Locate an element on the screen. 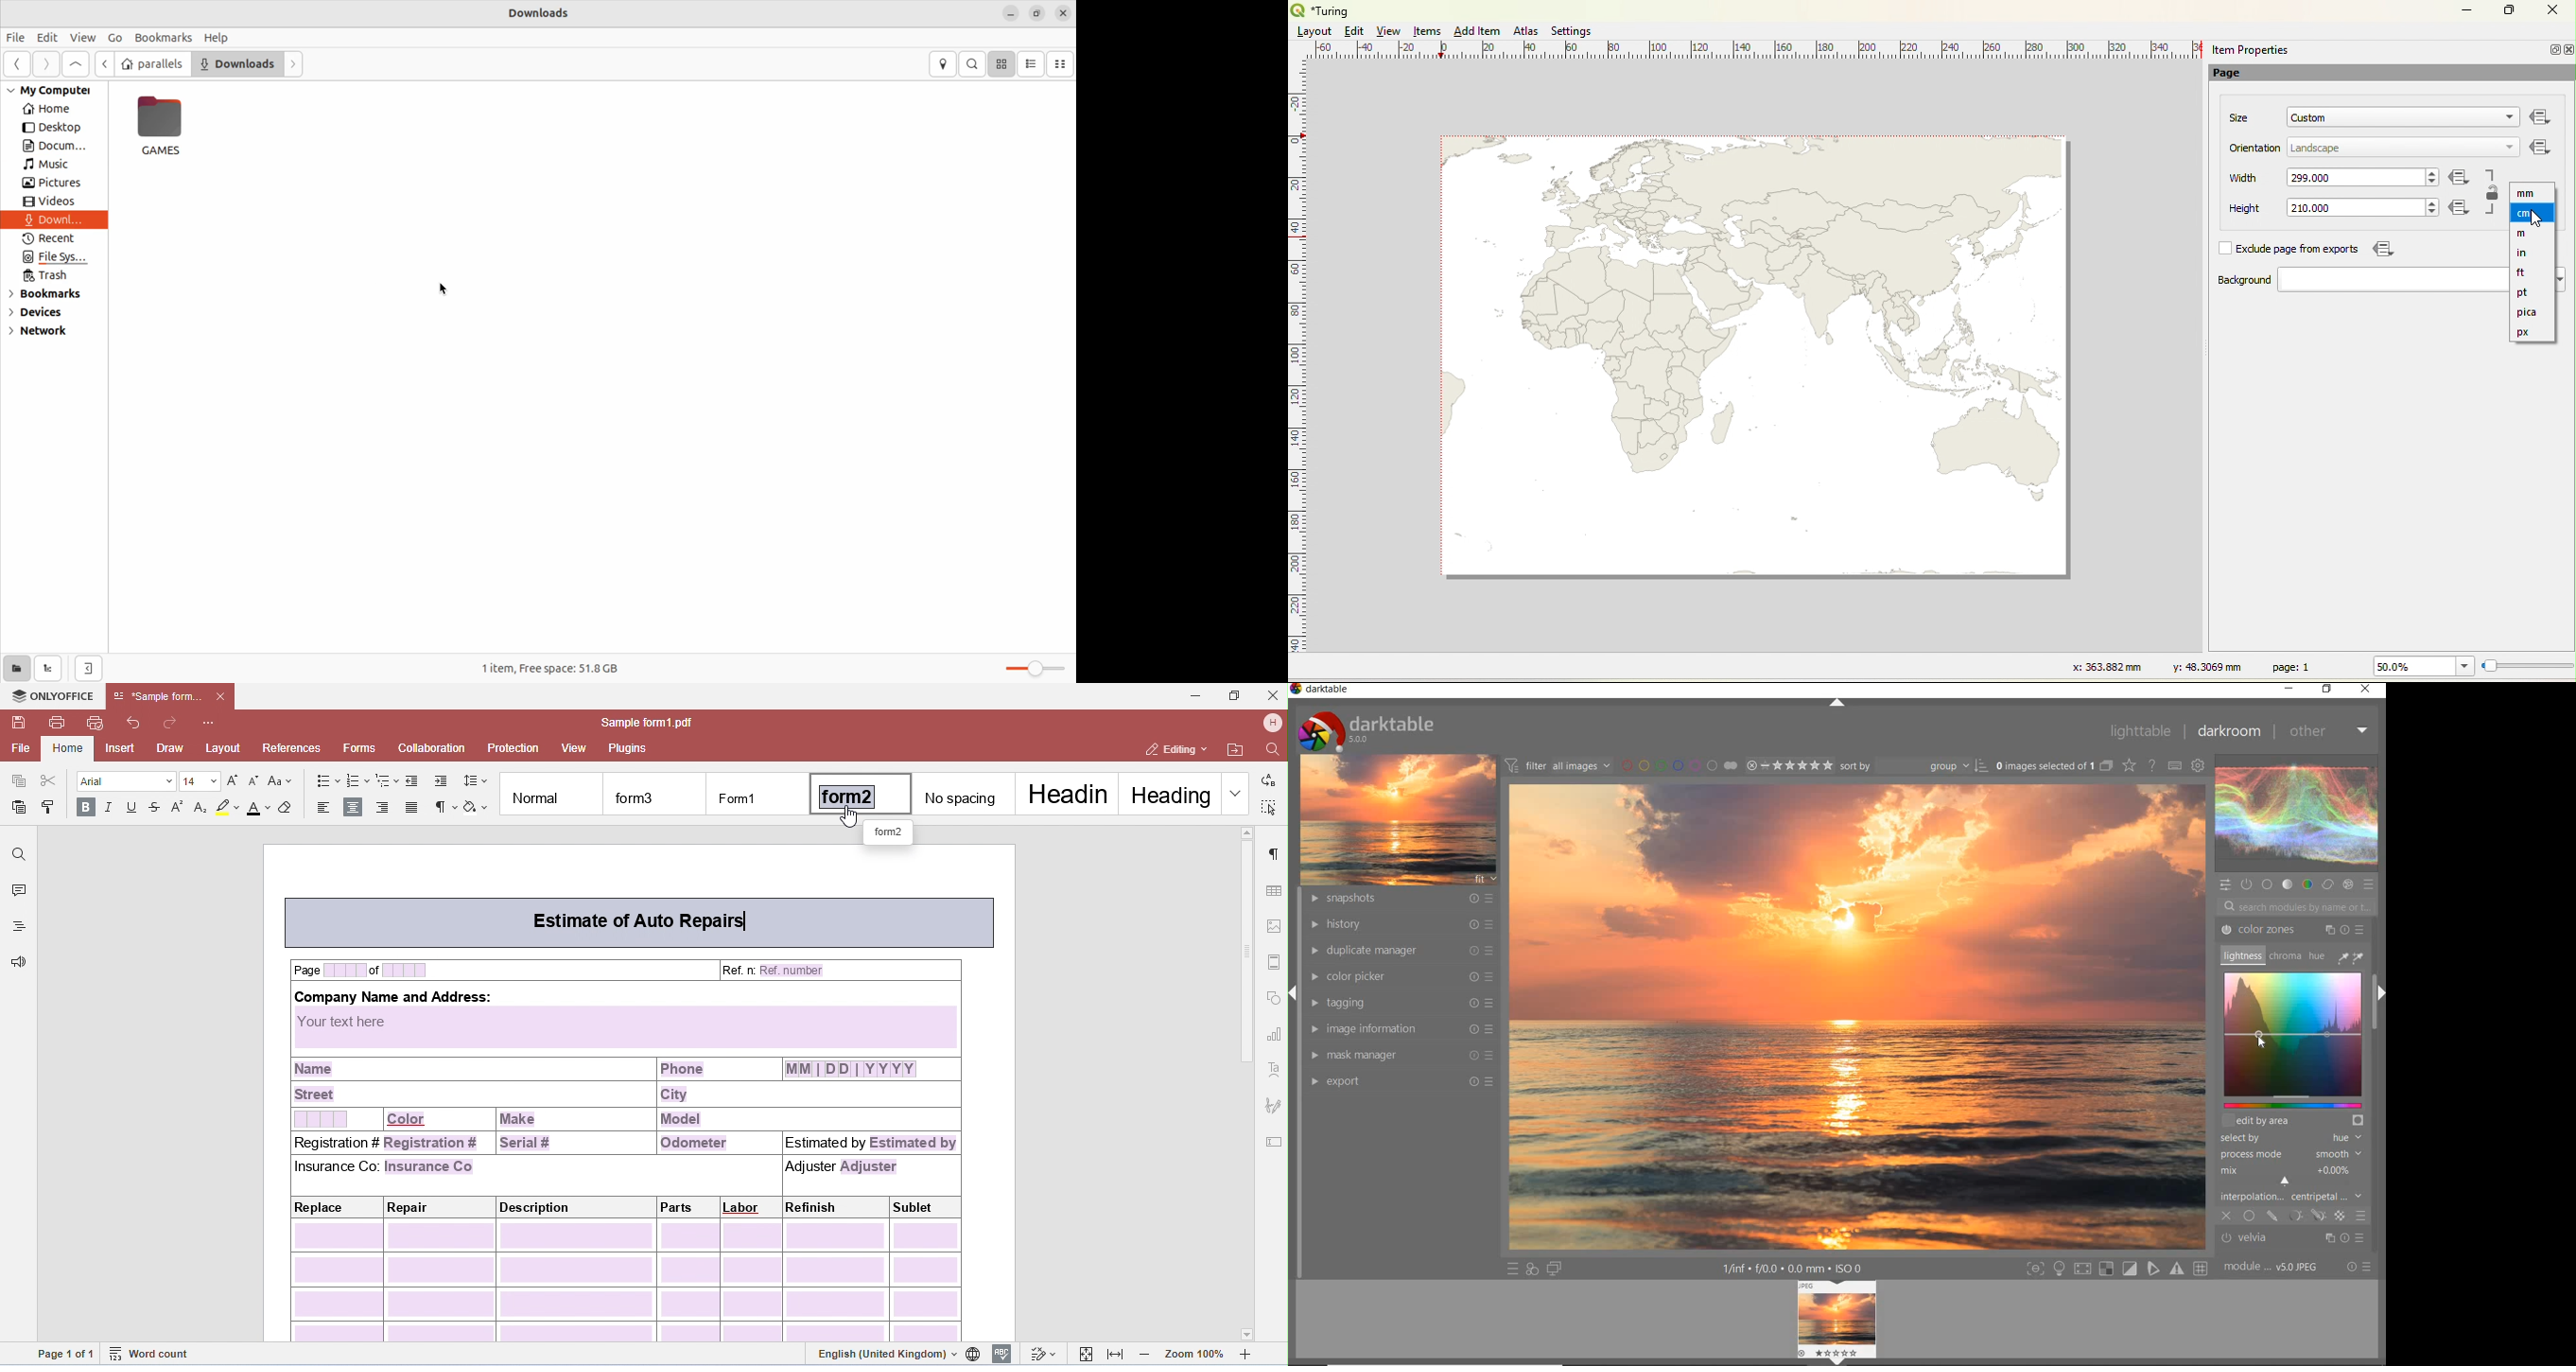  orientation is located at coordinates (2256, 148).